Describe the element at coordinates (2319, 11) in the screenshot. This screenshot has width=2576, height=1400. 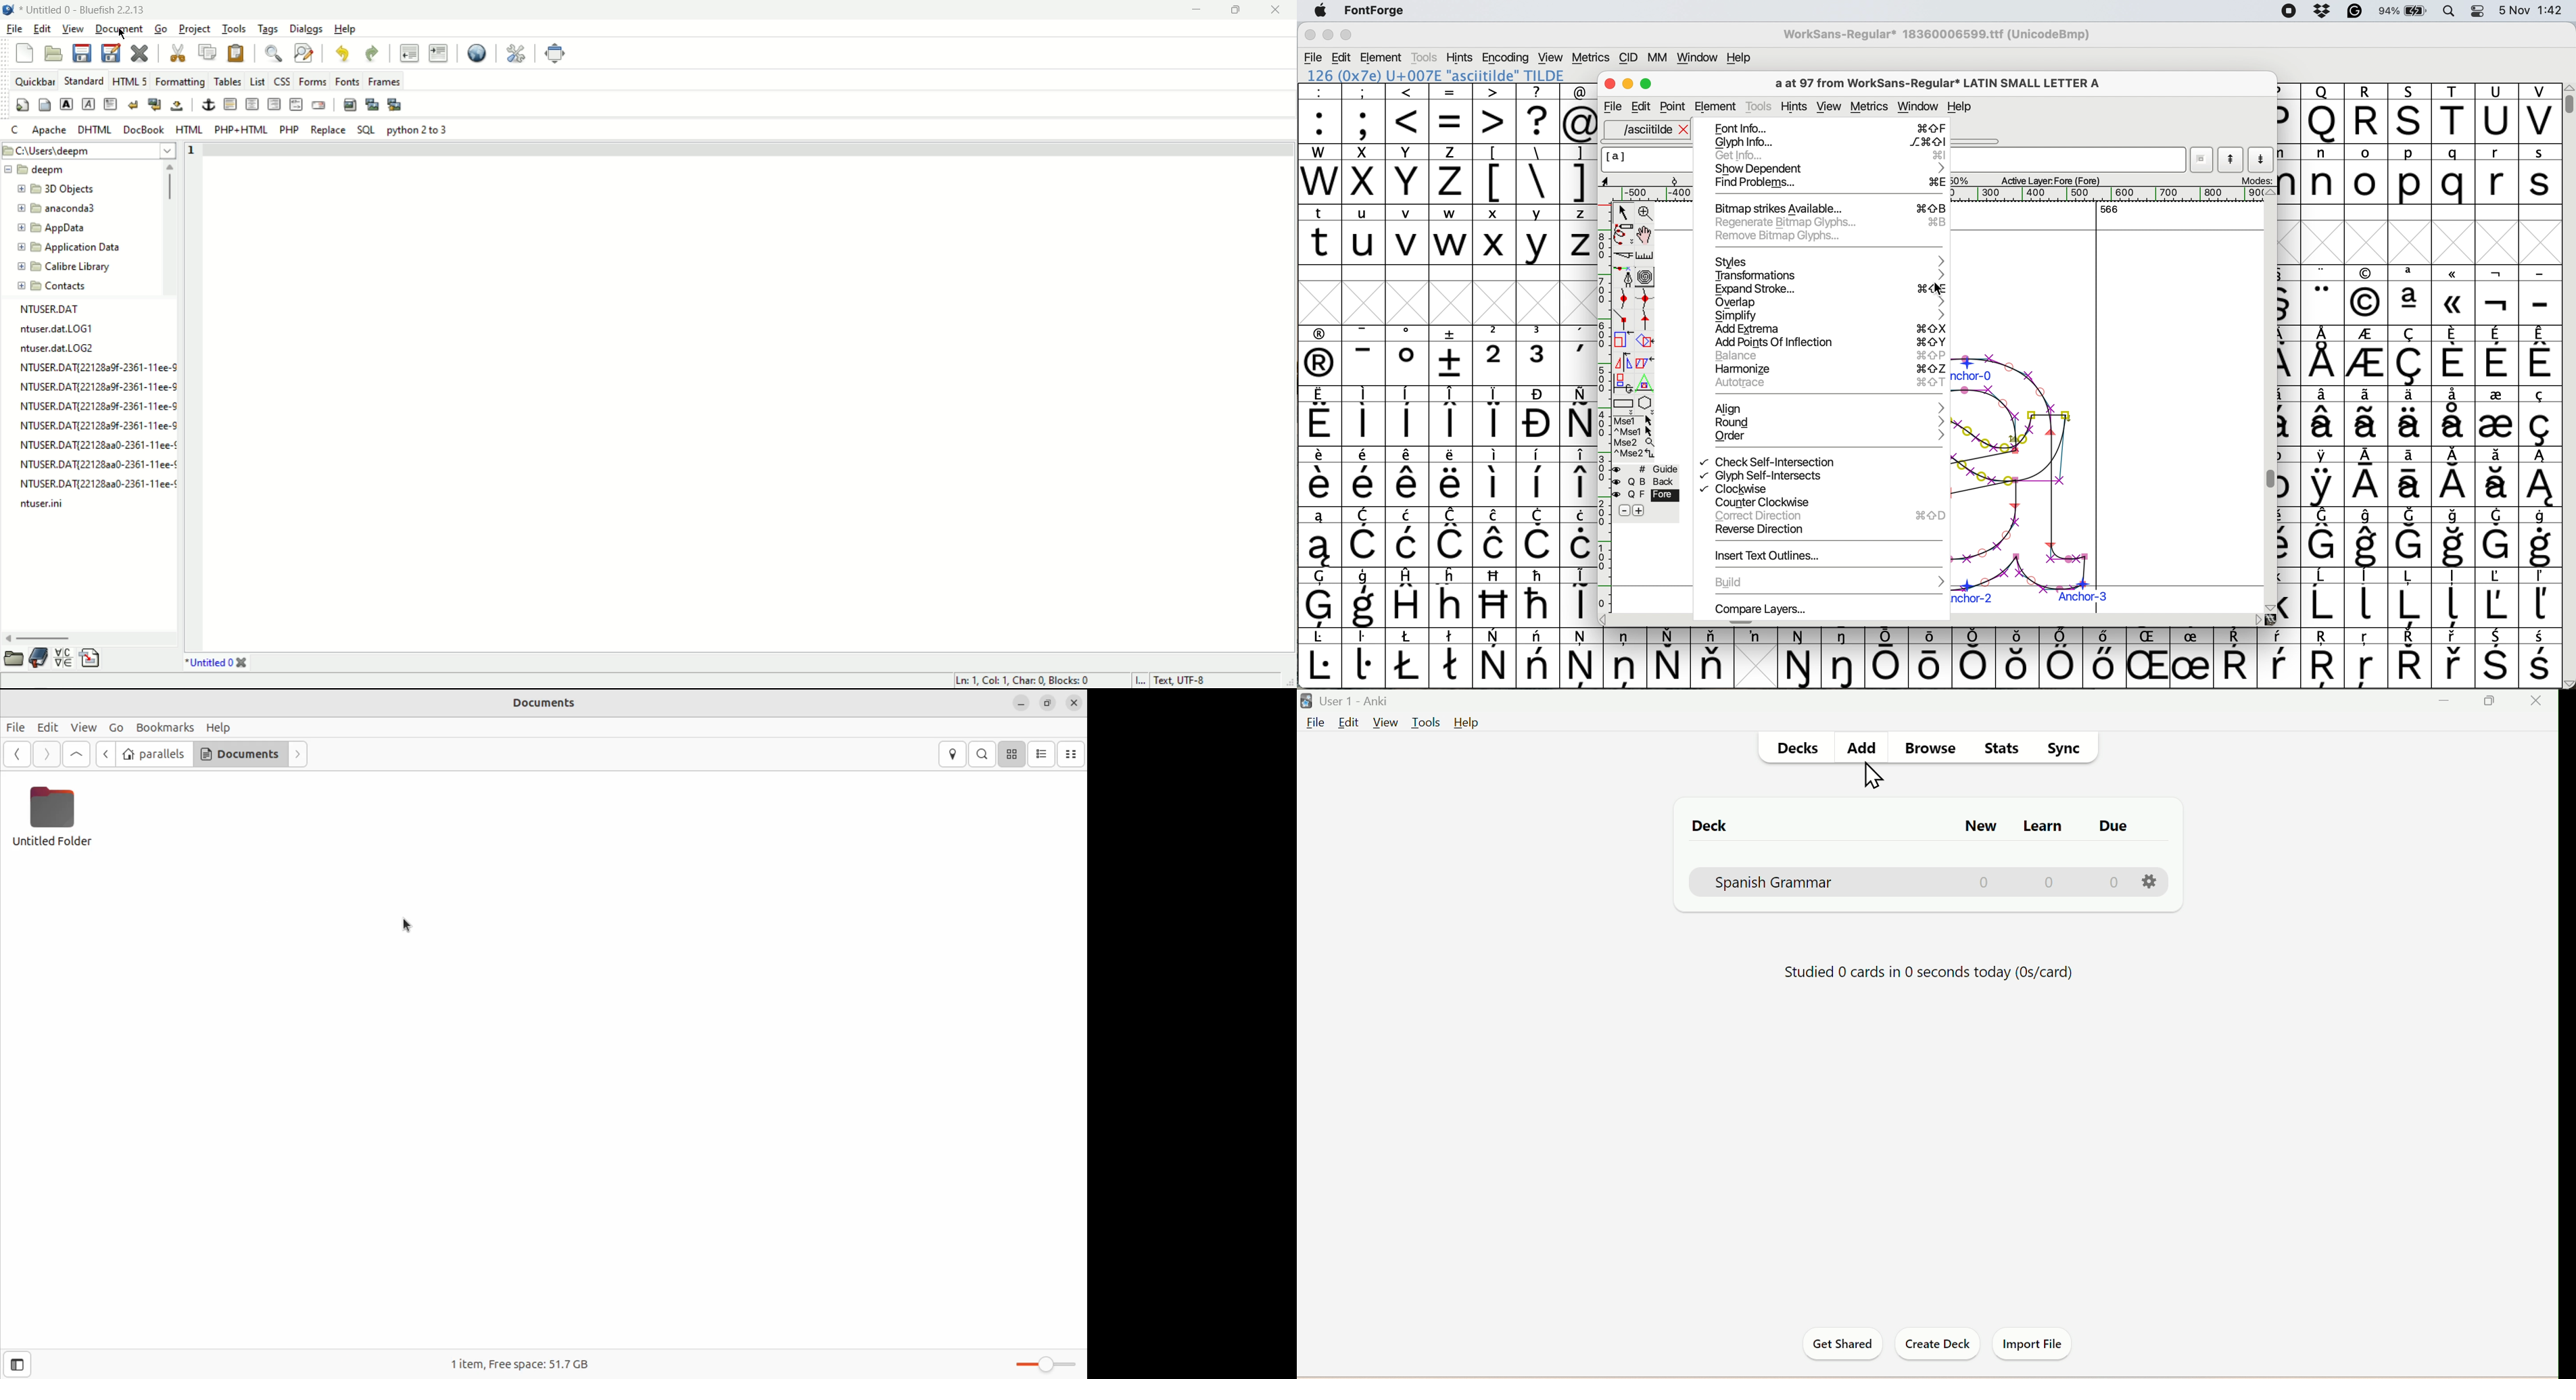
I see `dropbox` at that location.